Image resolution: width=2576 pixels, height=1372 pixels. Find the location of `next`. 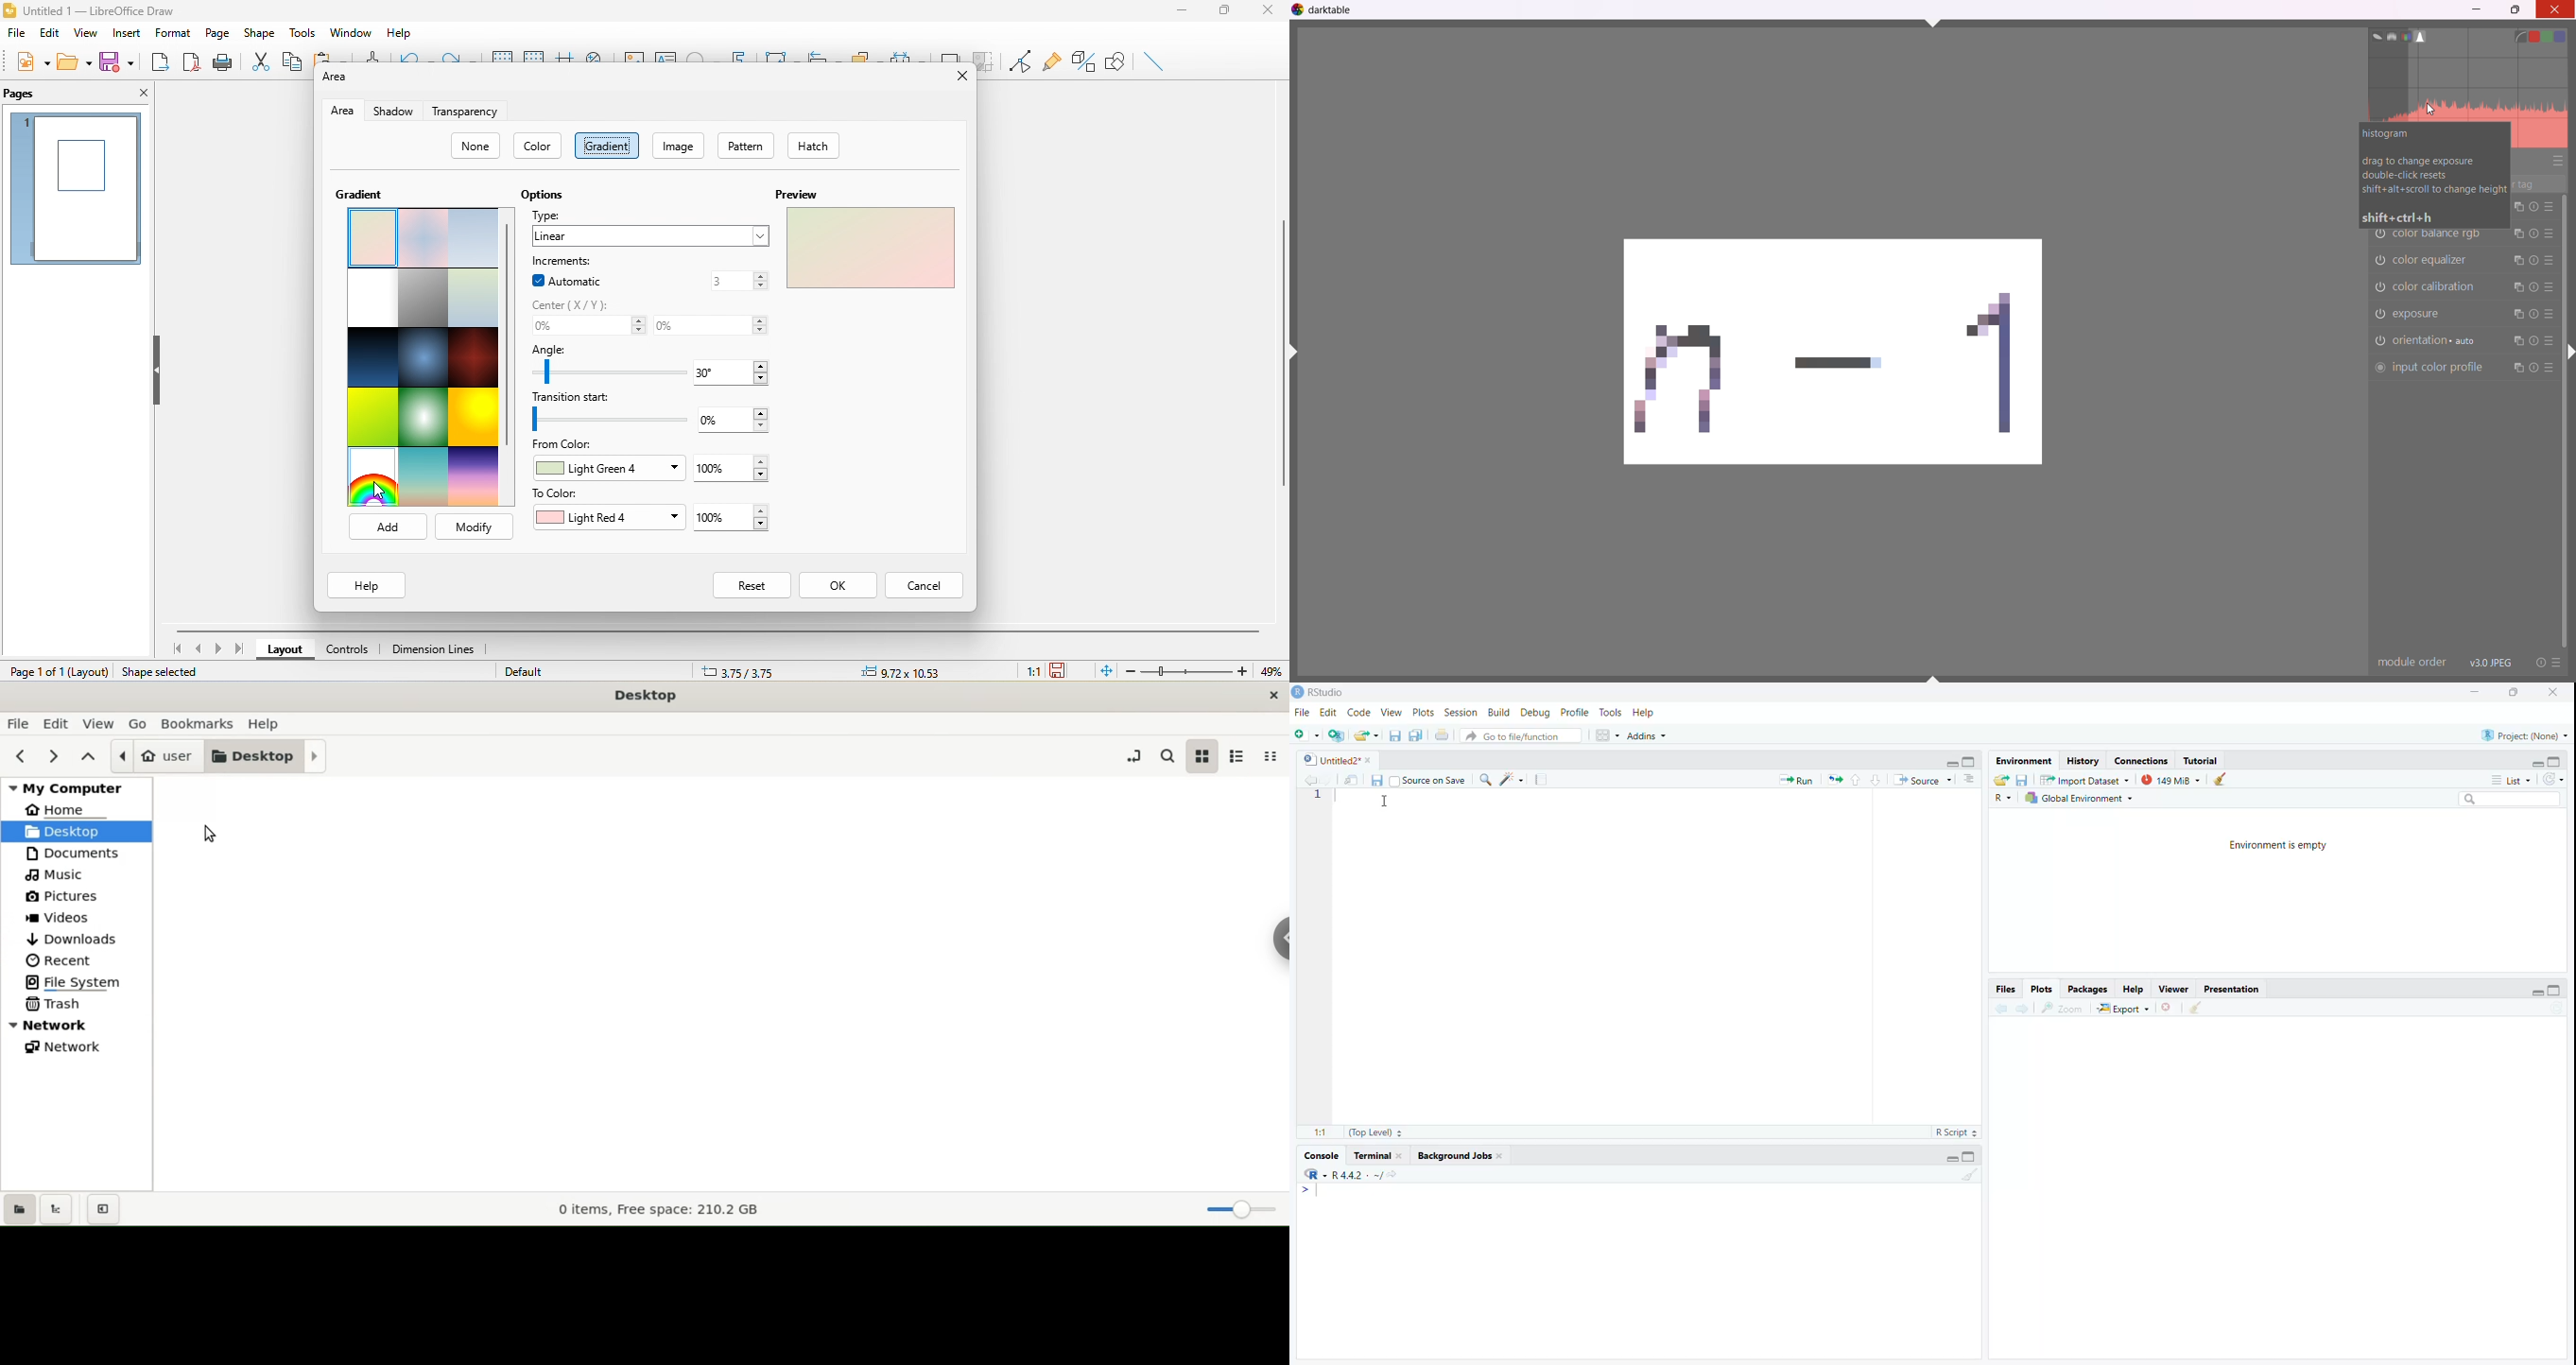

next is located at coordinates (52, 755).